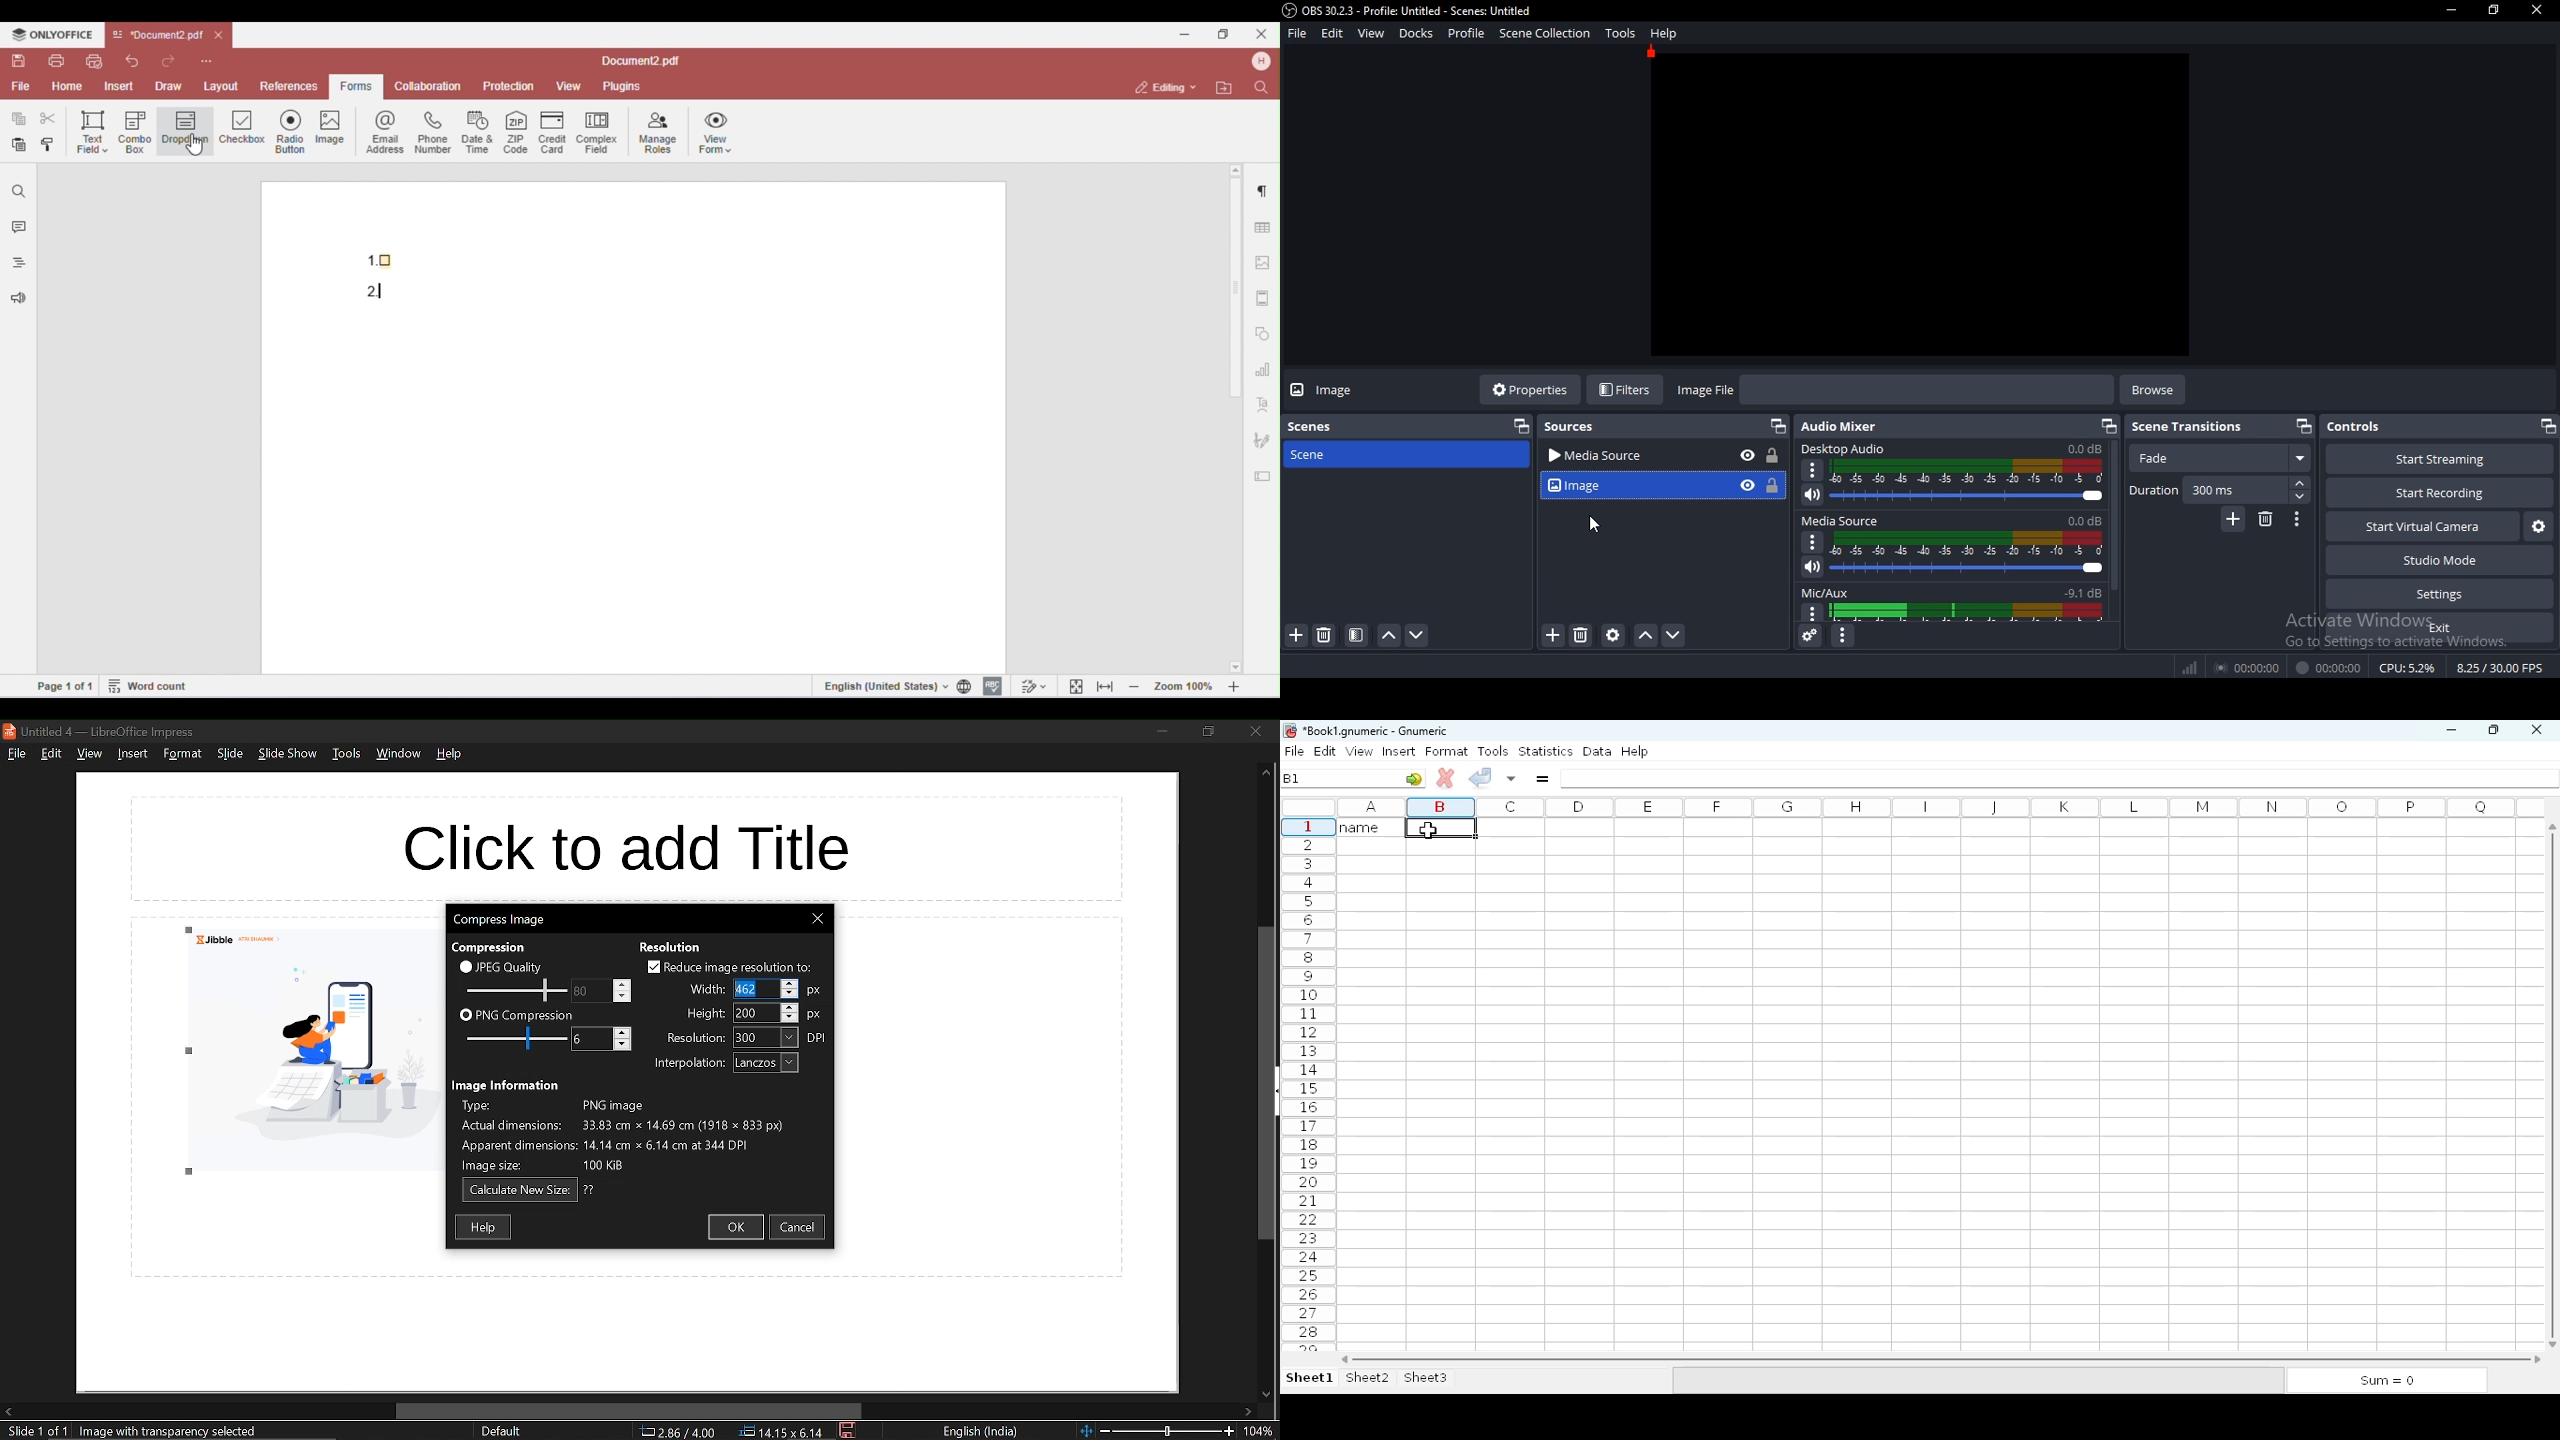  Describe the element at coordinates (1632, 457) in the screenshot. I see `media source` at that location.